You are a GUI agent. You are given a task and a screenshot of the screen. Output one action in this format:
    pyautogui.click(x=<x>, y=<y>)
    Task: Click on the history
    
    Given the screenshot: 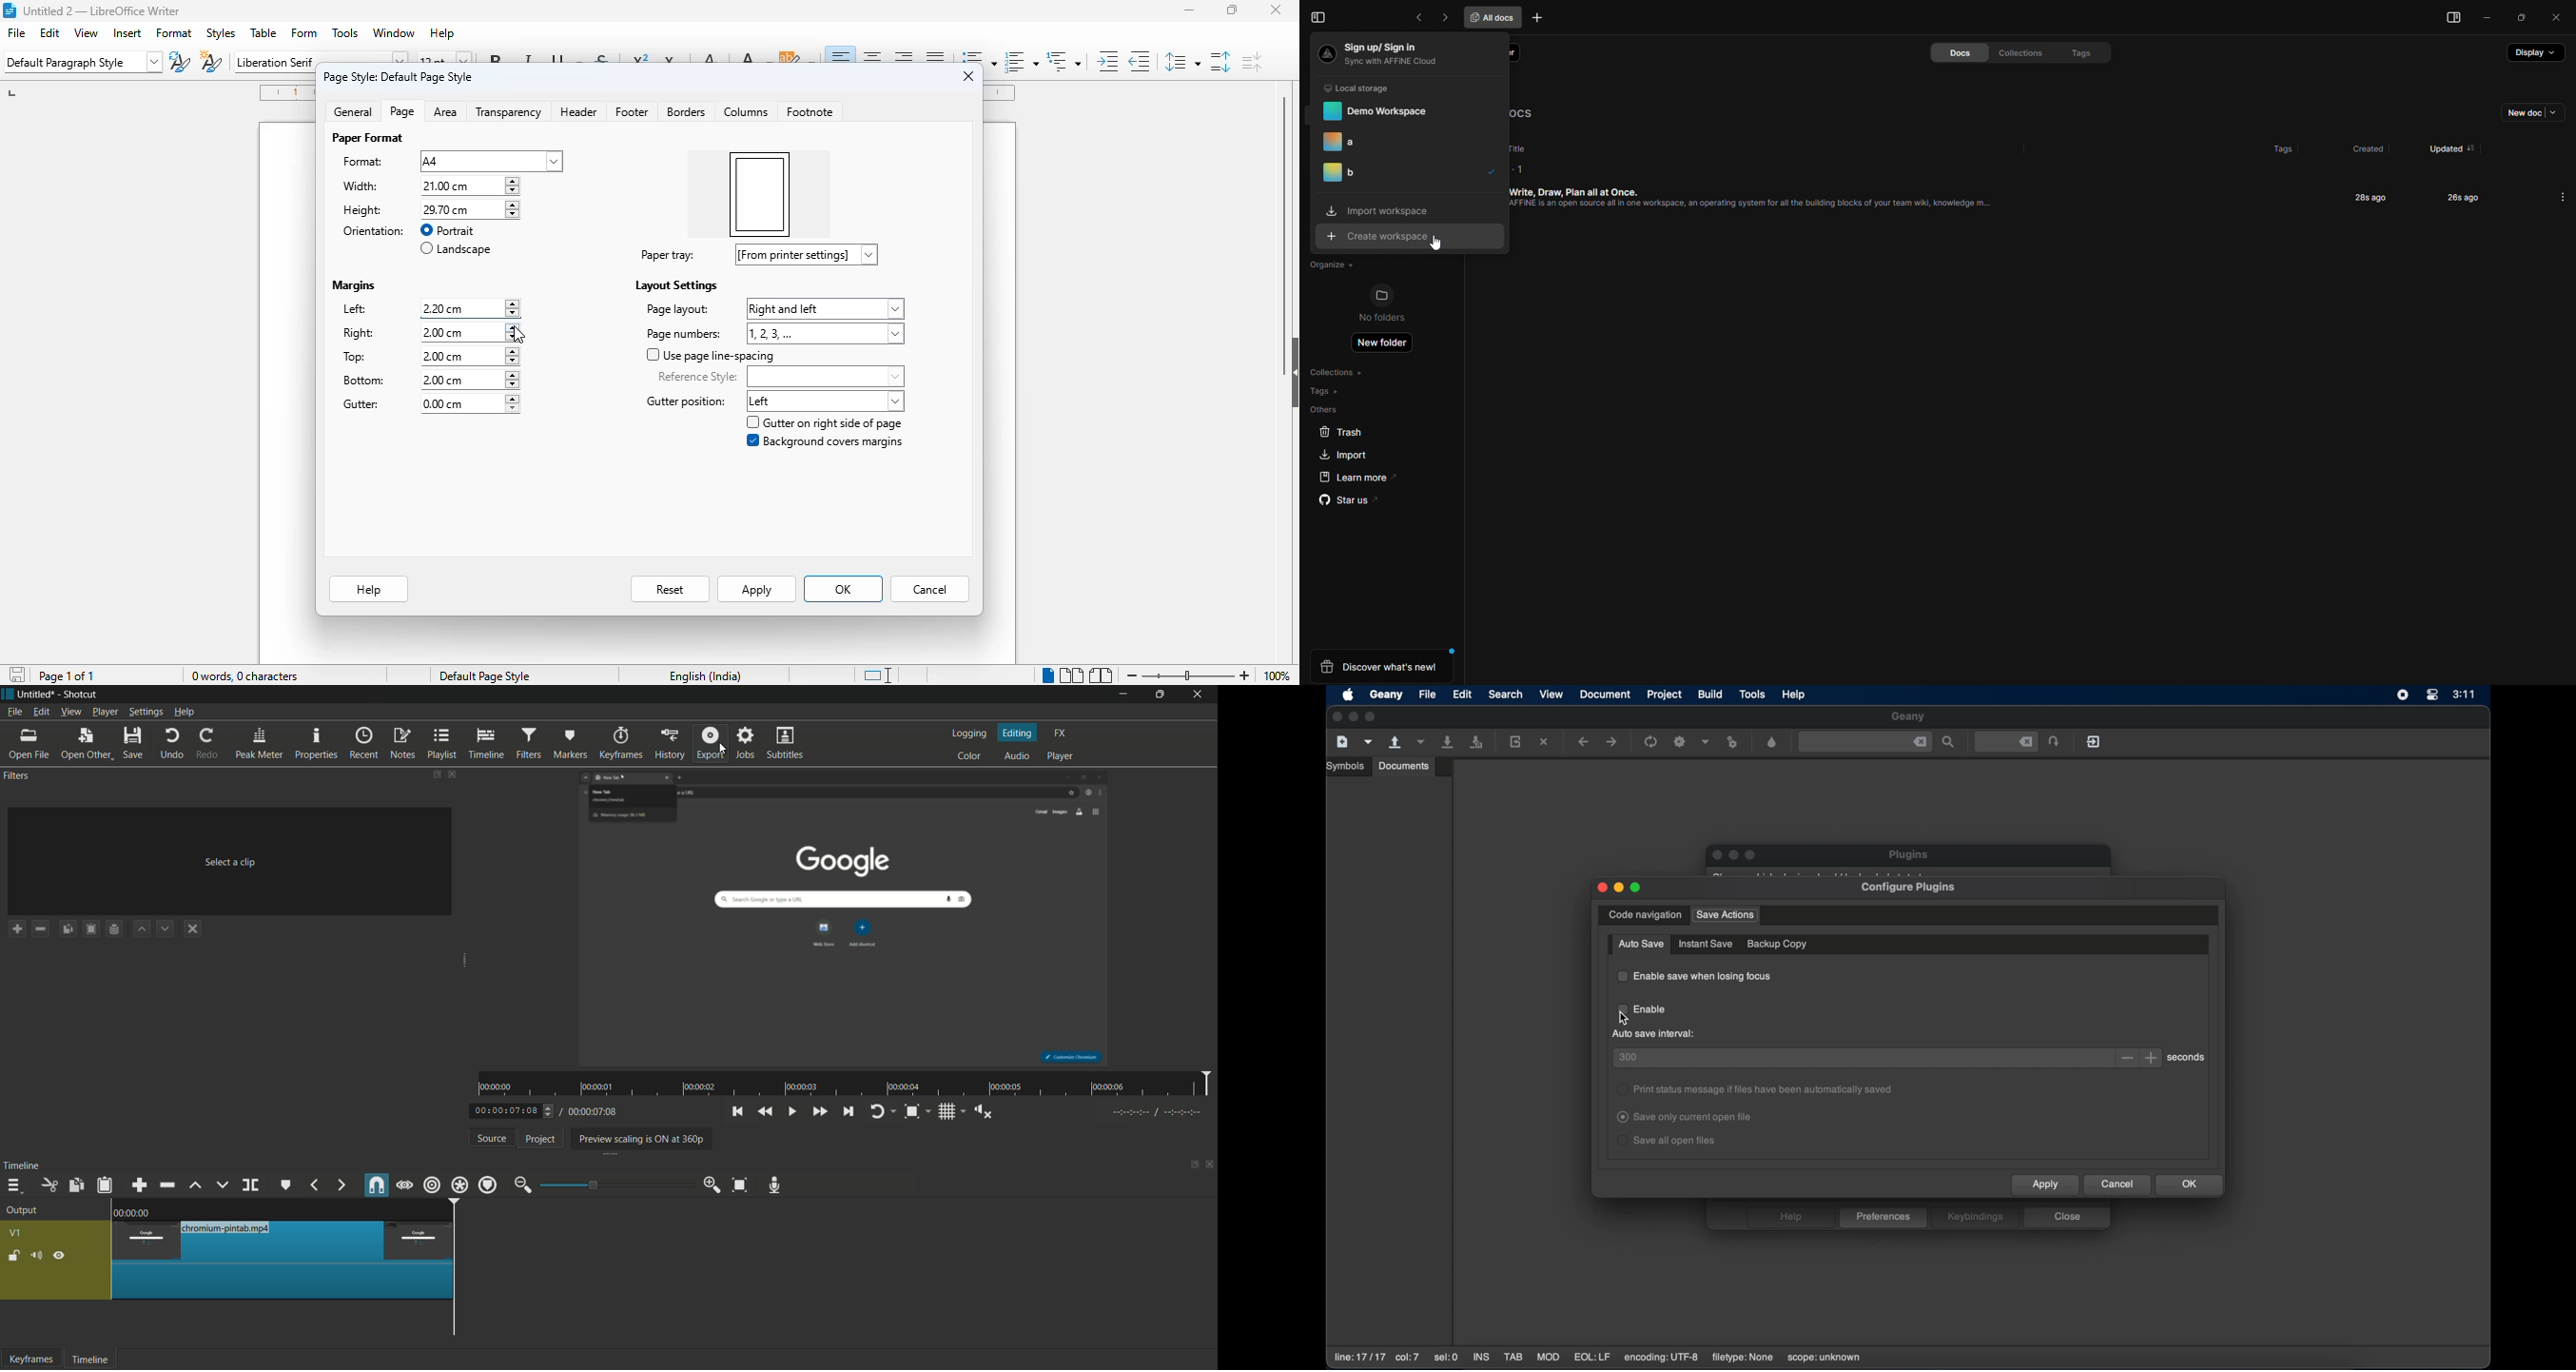 What is the action you would take?
    pyautogui.click(x=669, y=743)
    